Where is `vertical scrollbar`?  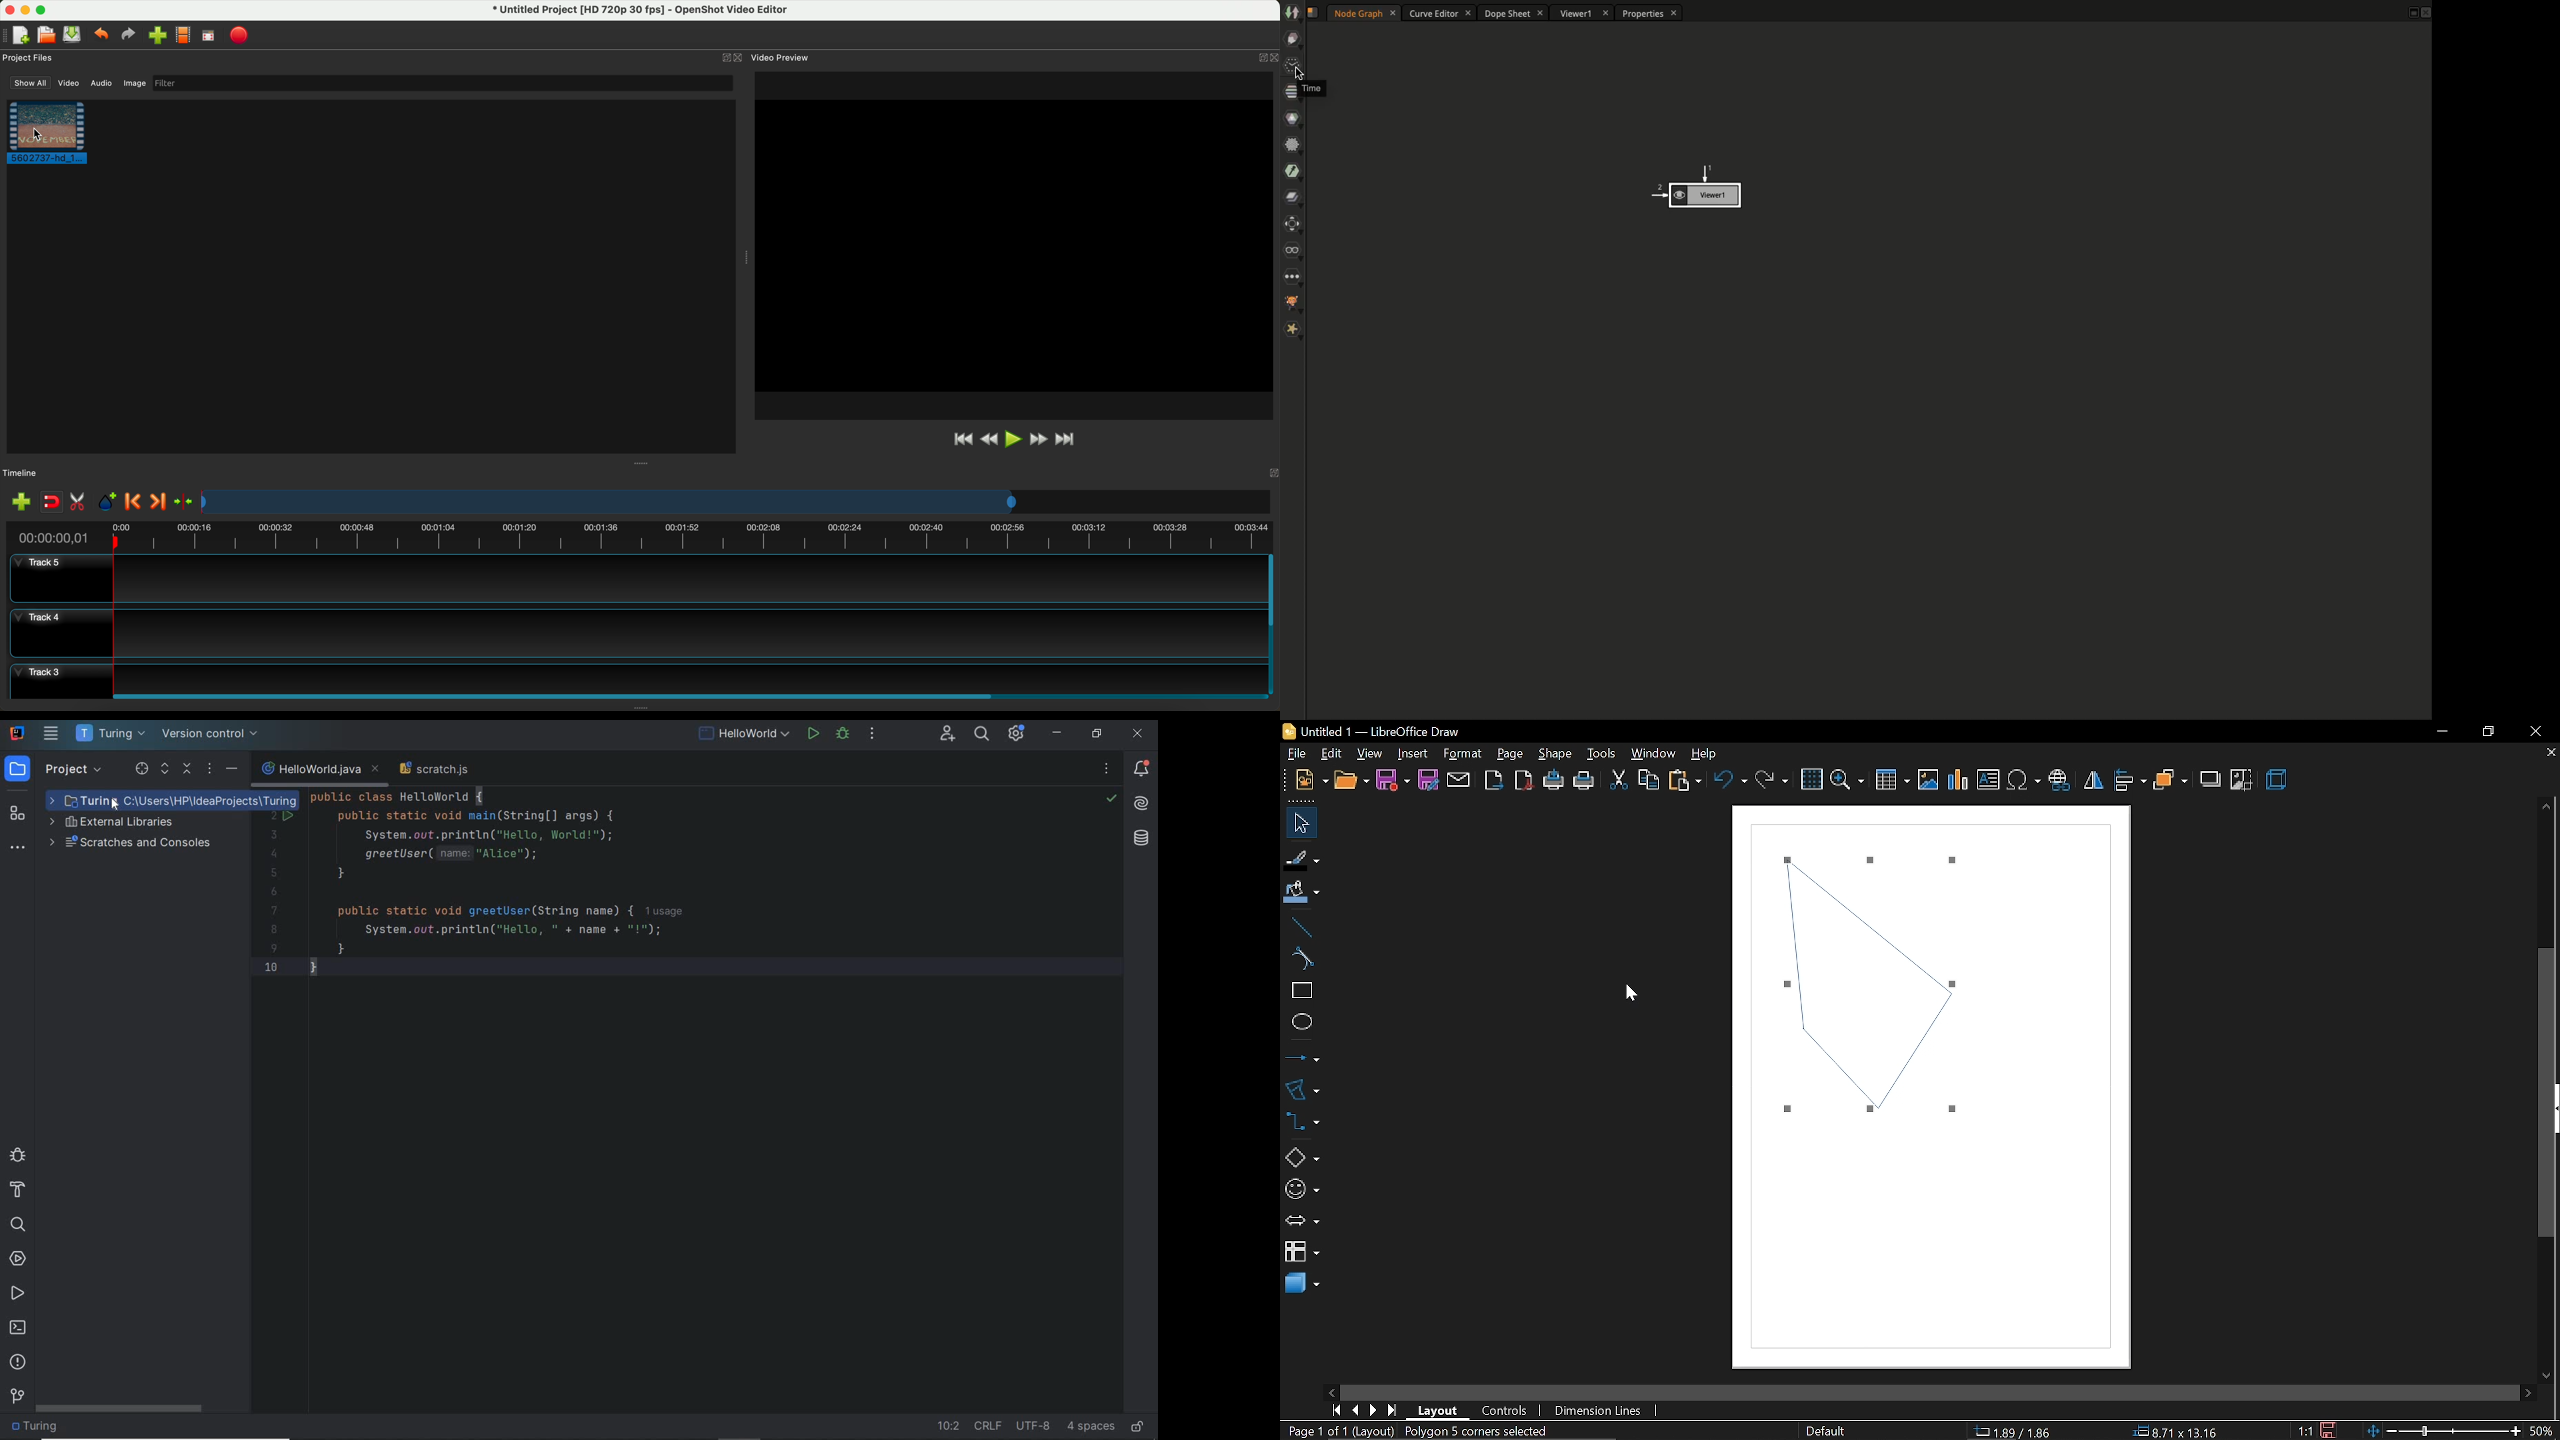
vertical scrollbar is located at coordinates (2548, 1093).